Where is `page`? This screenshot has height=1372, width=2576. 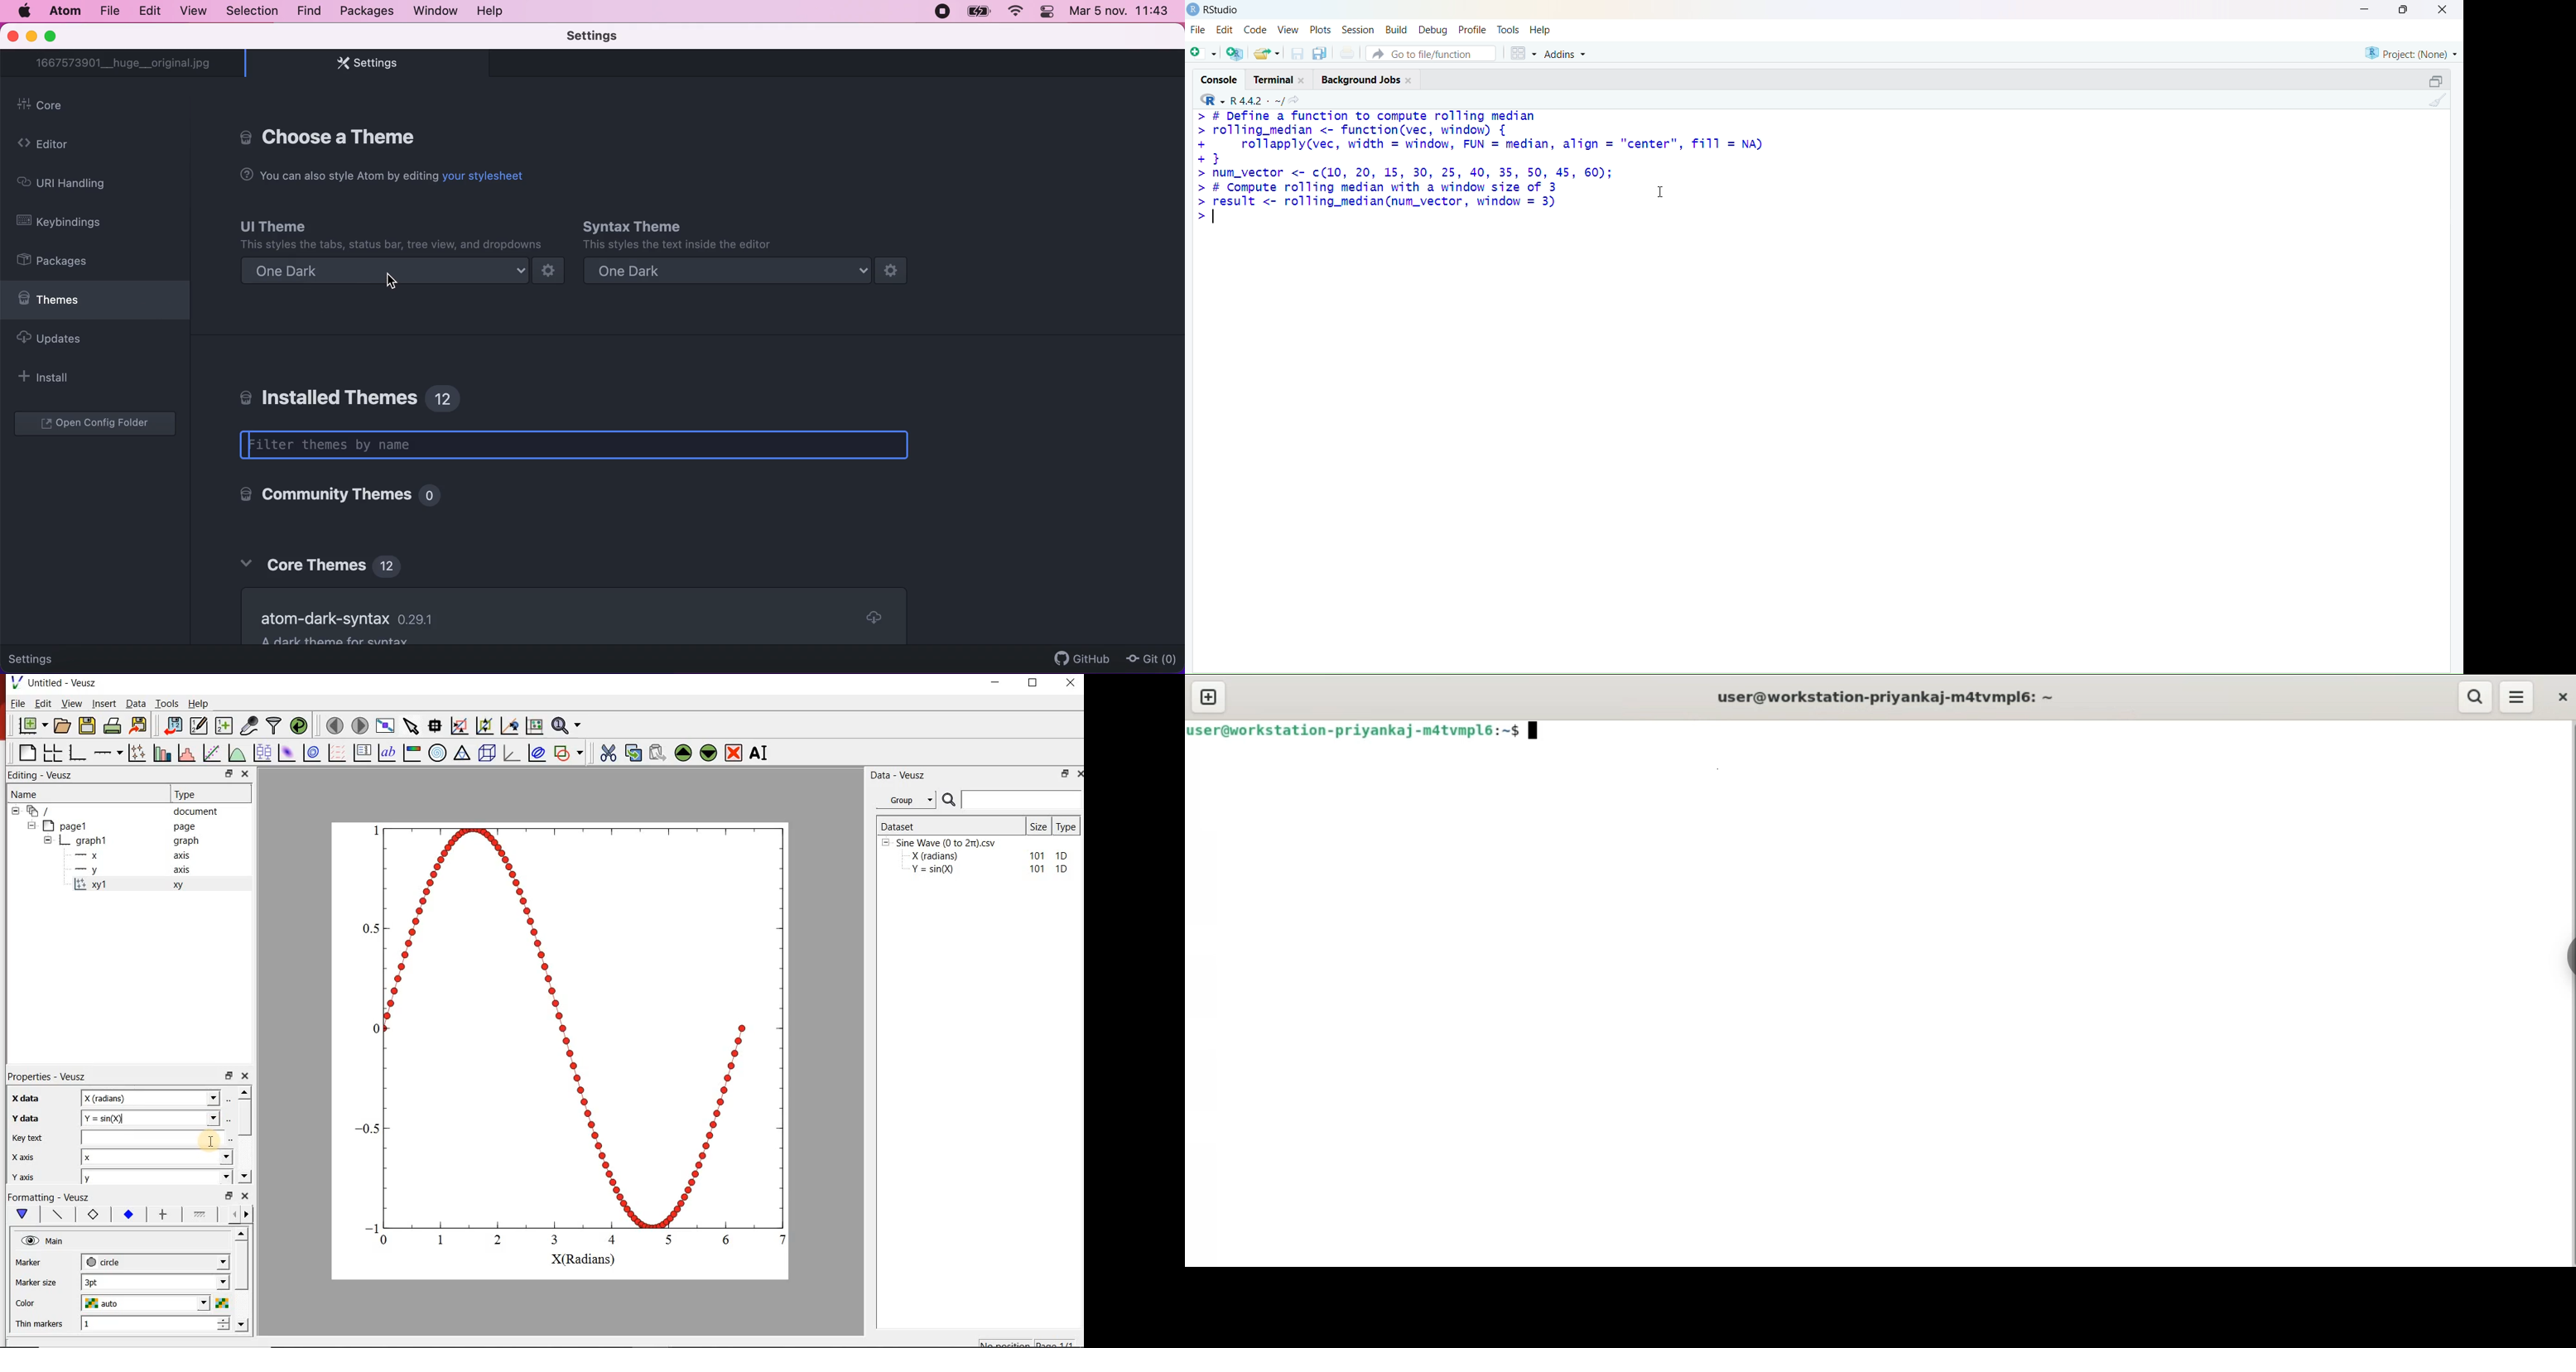
page is located at coordinates (185, 827).